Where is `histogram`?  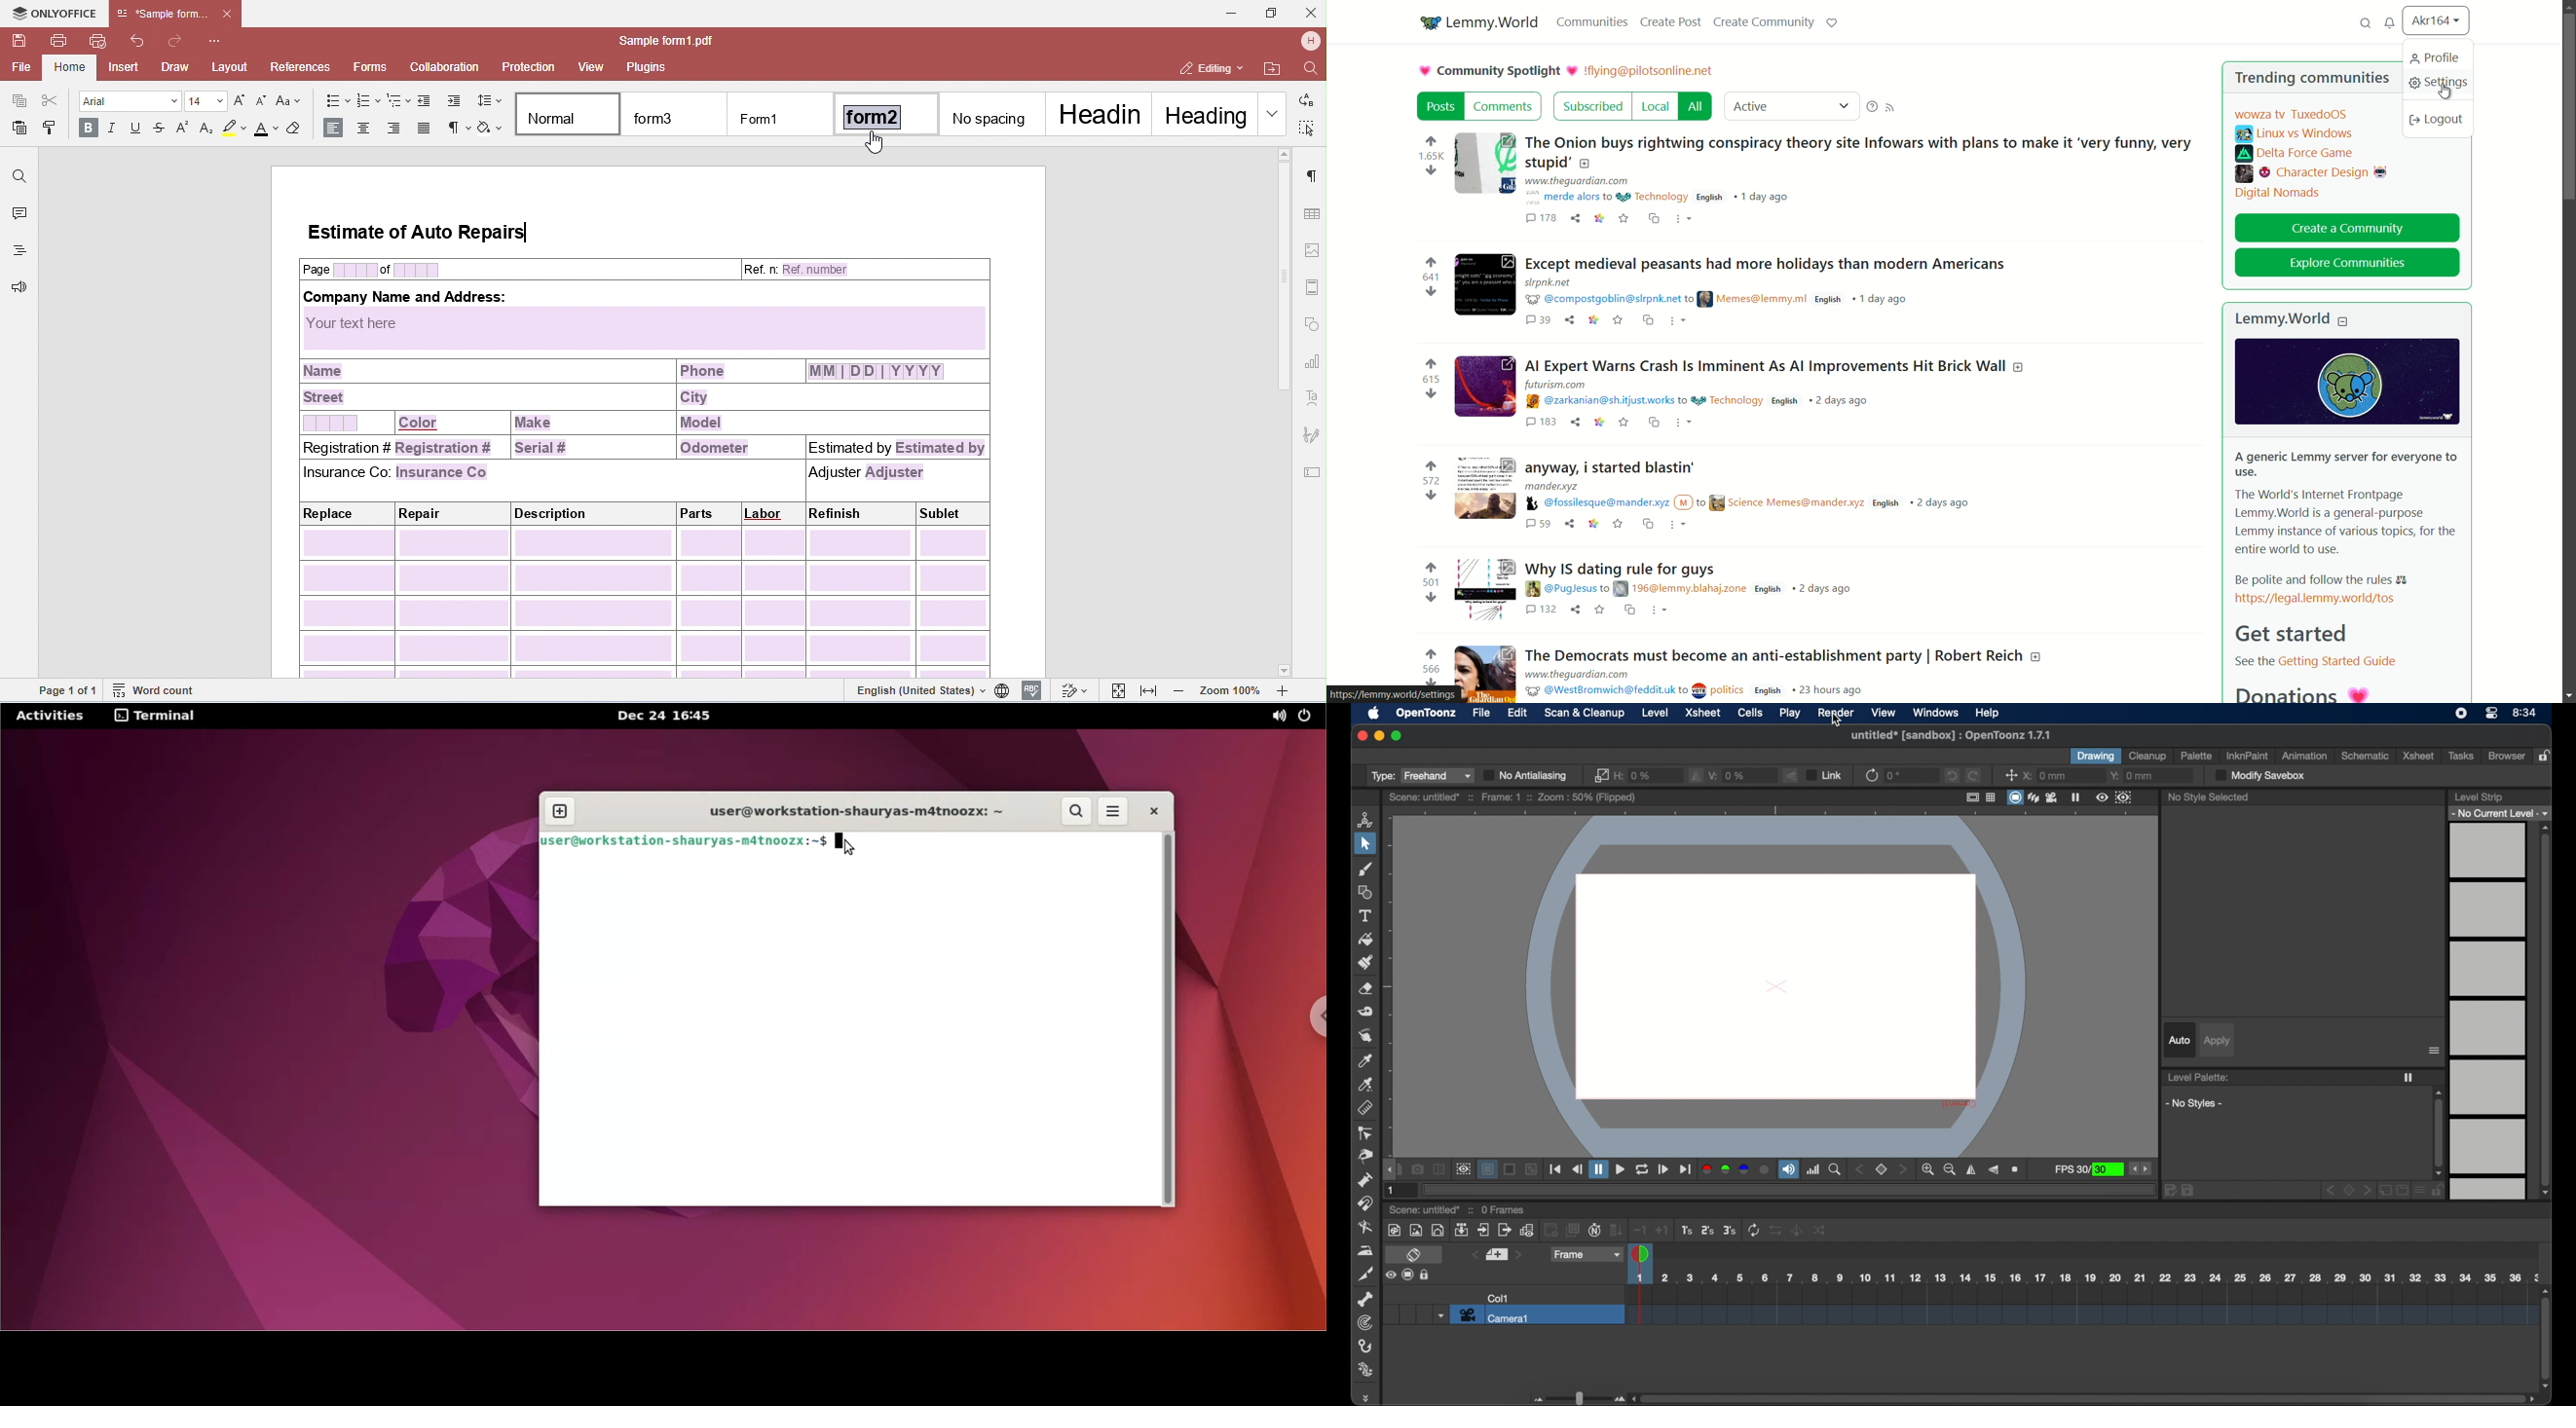
histogram is located at coordinates (1813, 1169).